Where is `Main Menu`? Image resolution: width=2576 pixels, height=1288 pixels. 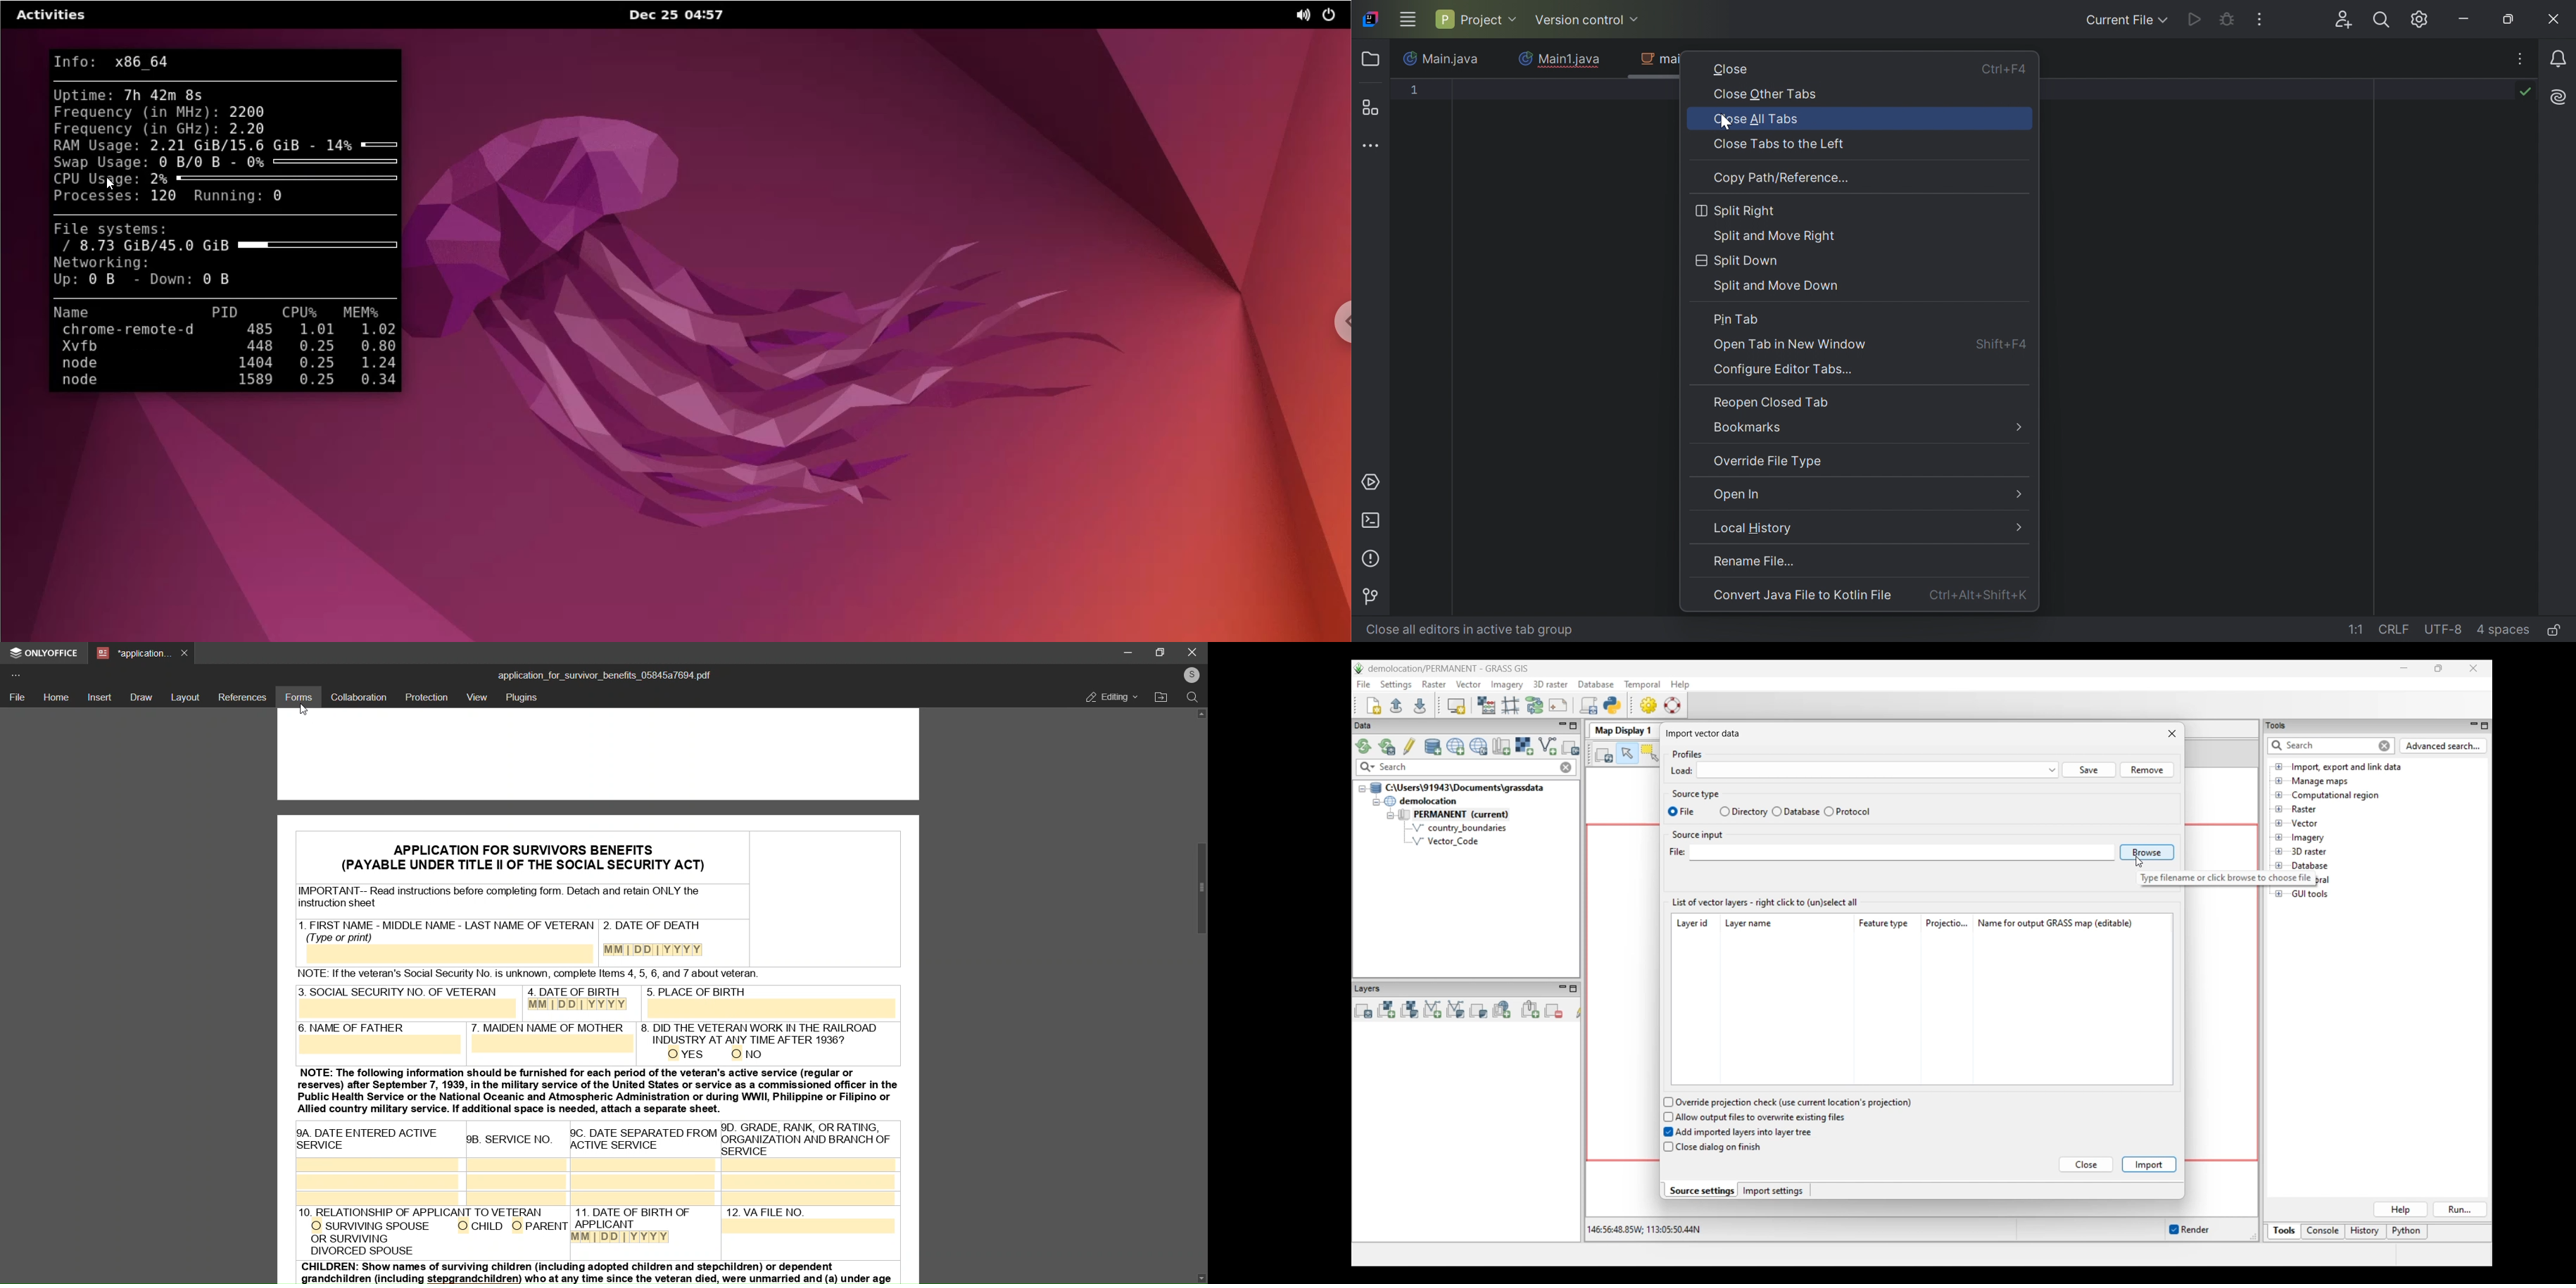
Main Menu is located at coordinates (1407, 19).